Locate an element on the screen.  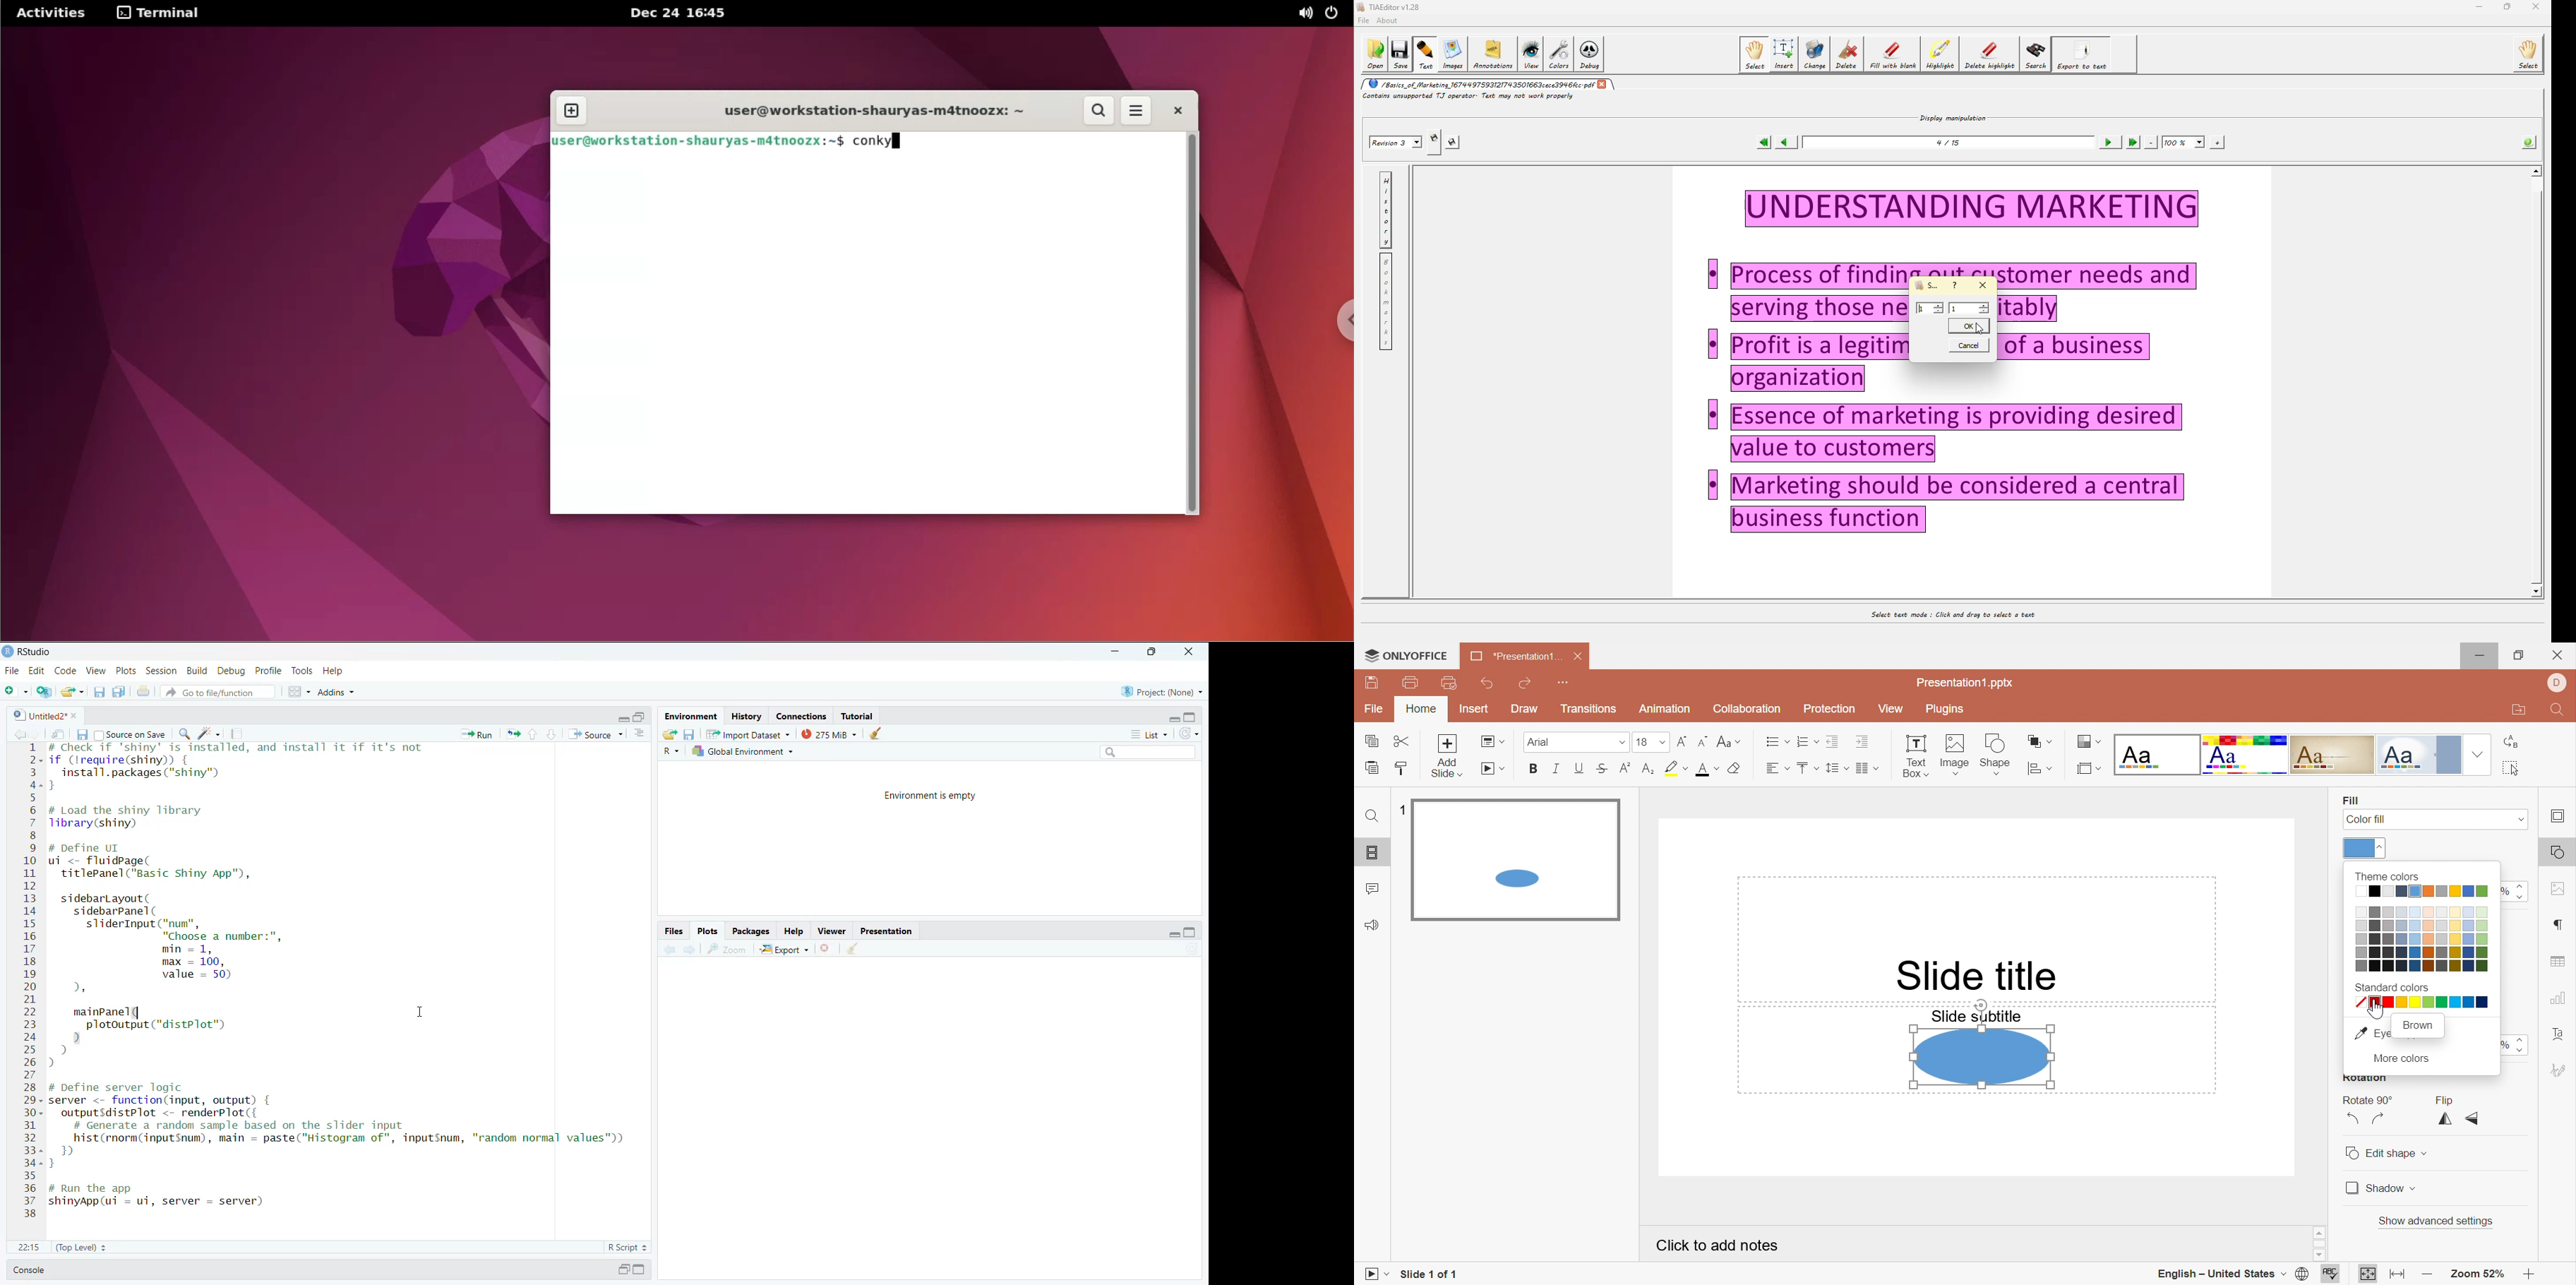
Untitled2 file is located at coordinates (38, 715).